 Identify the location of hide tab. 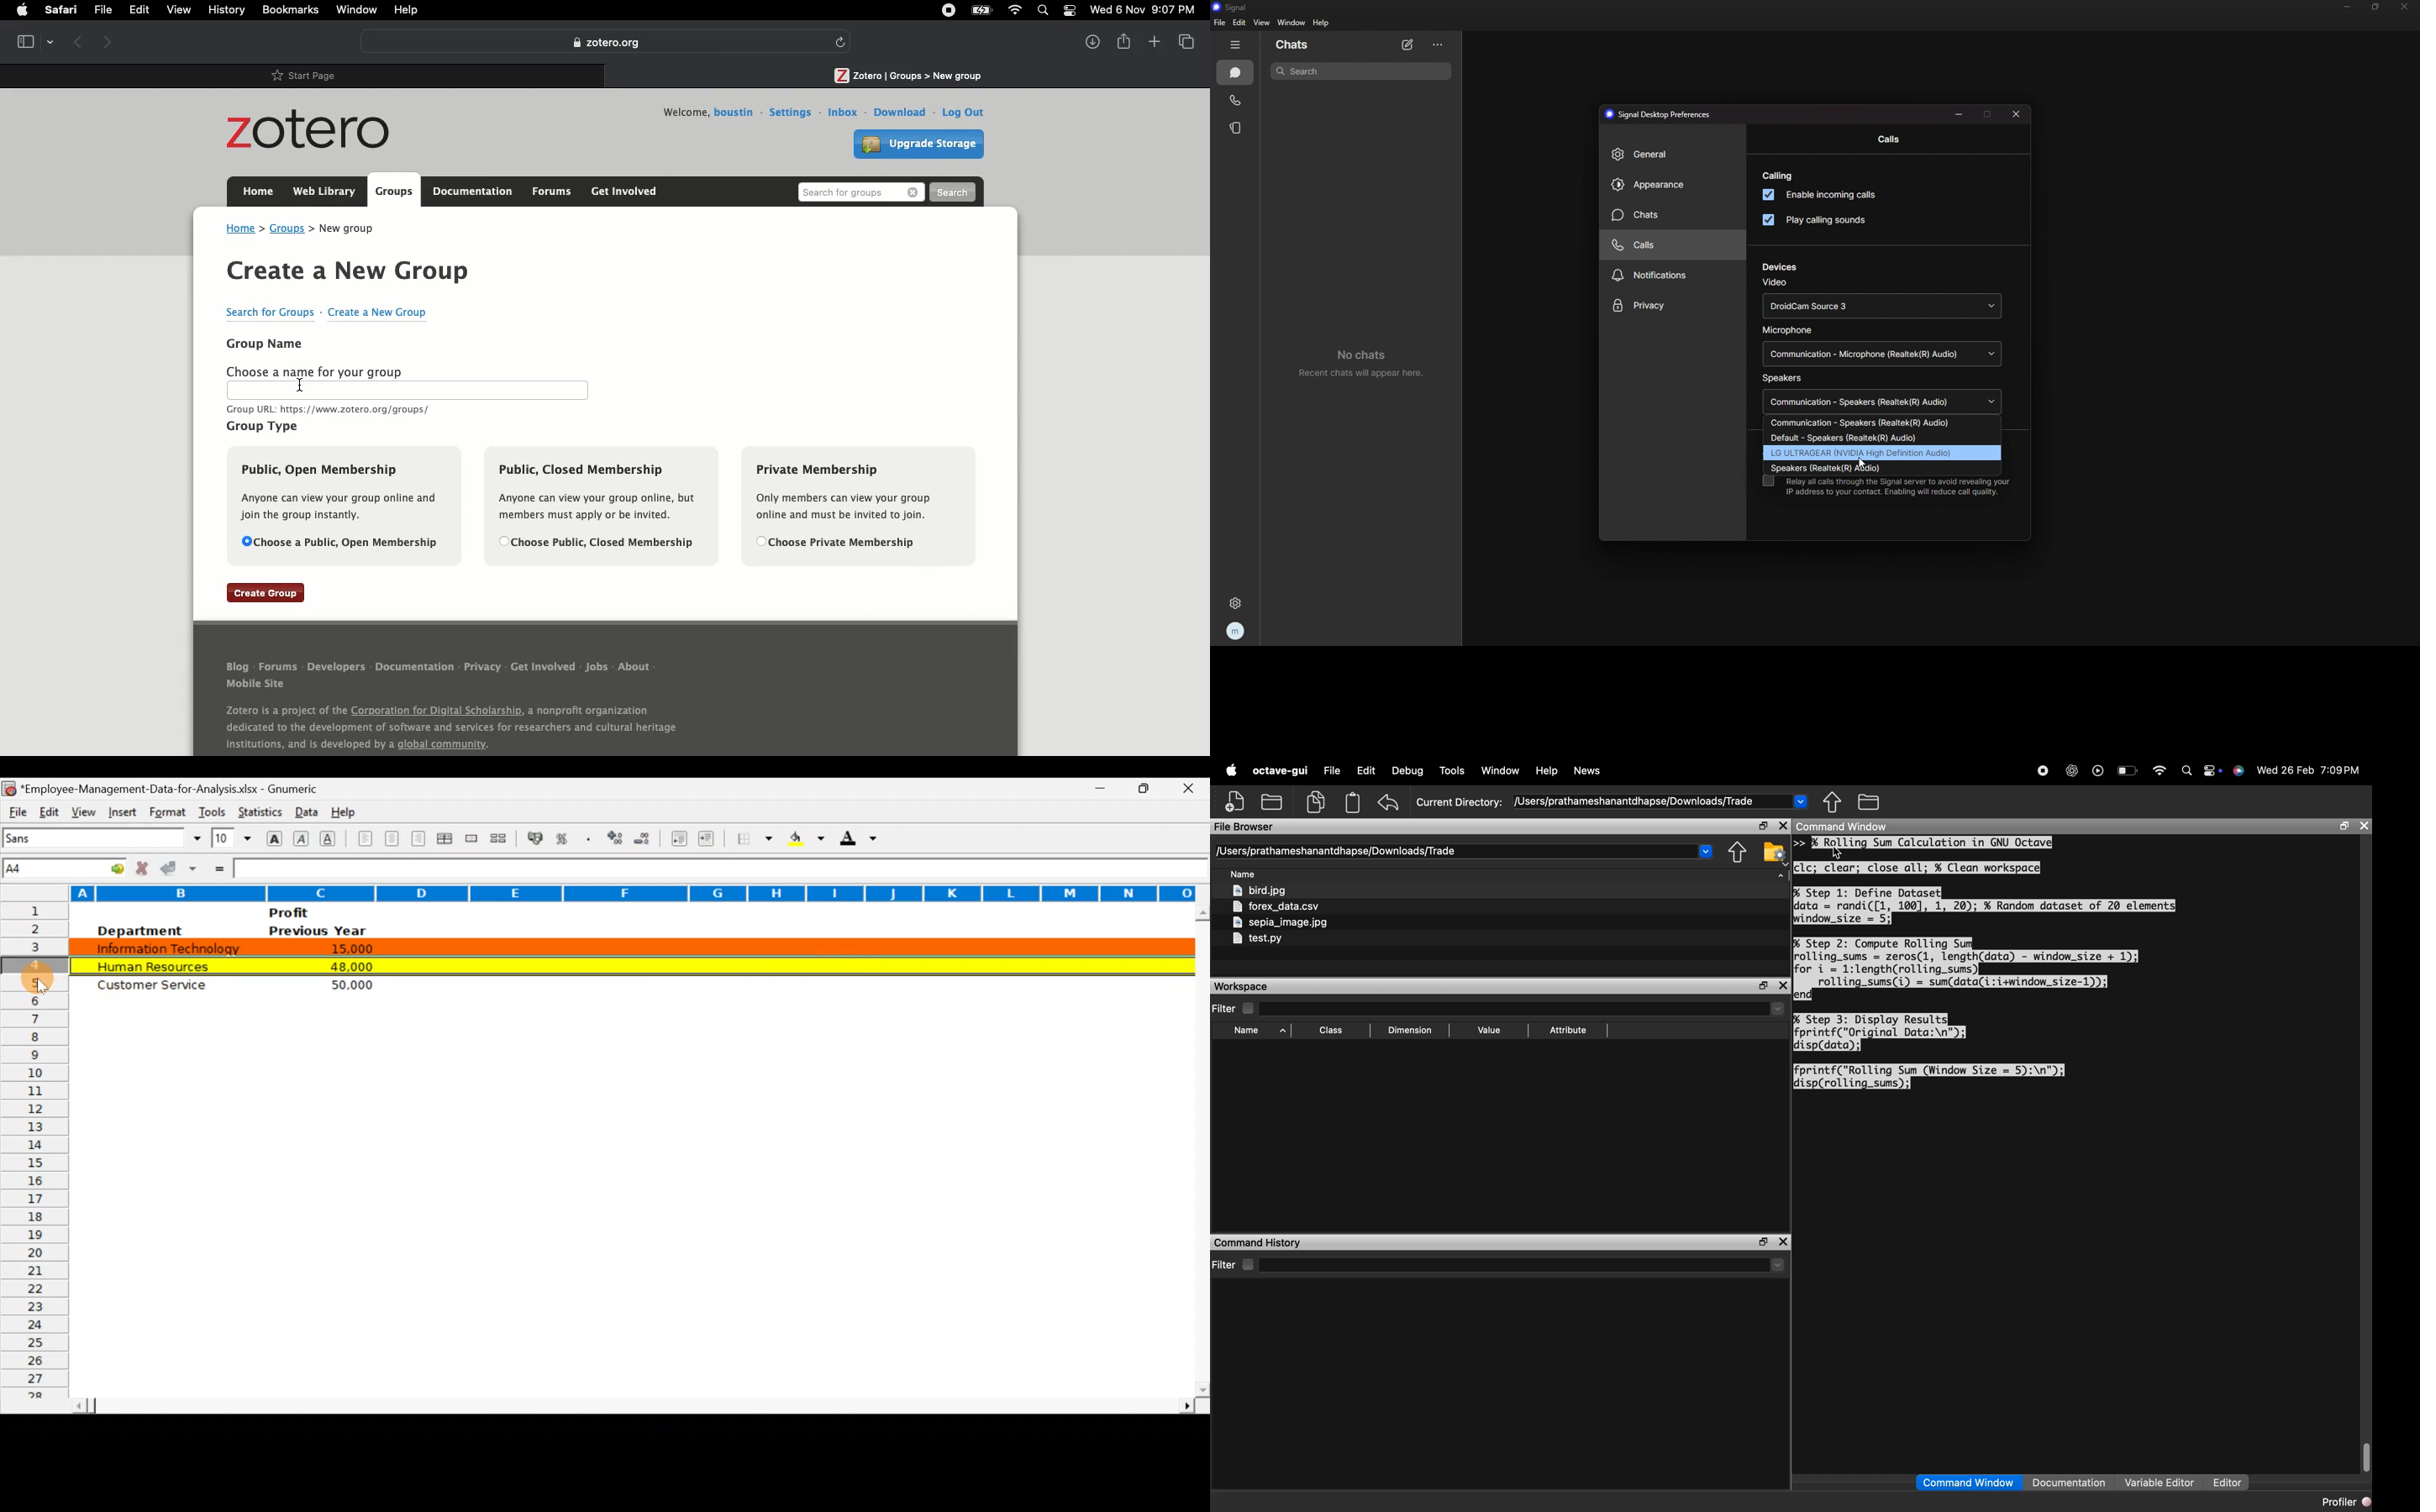
(1236, 45).